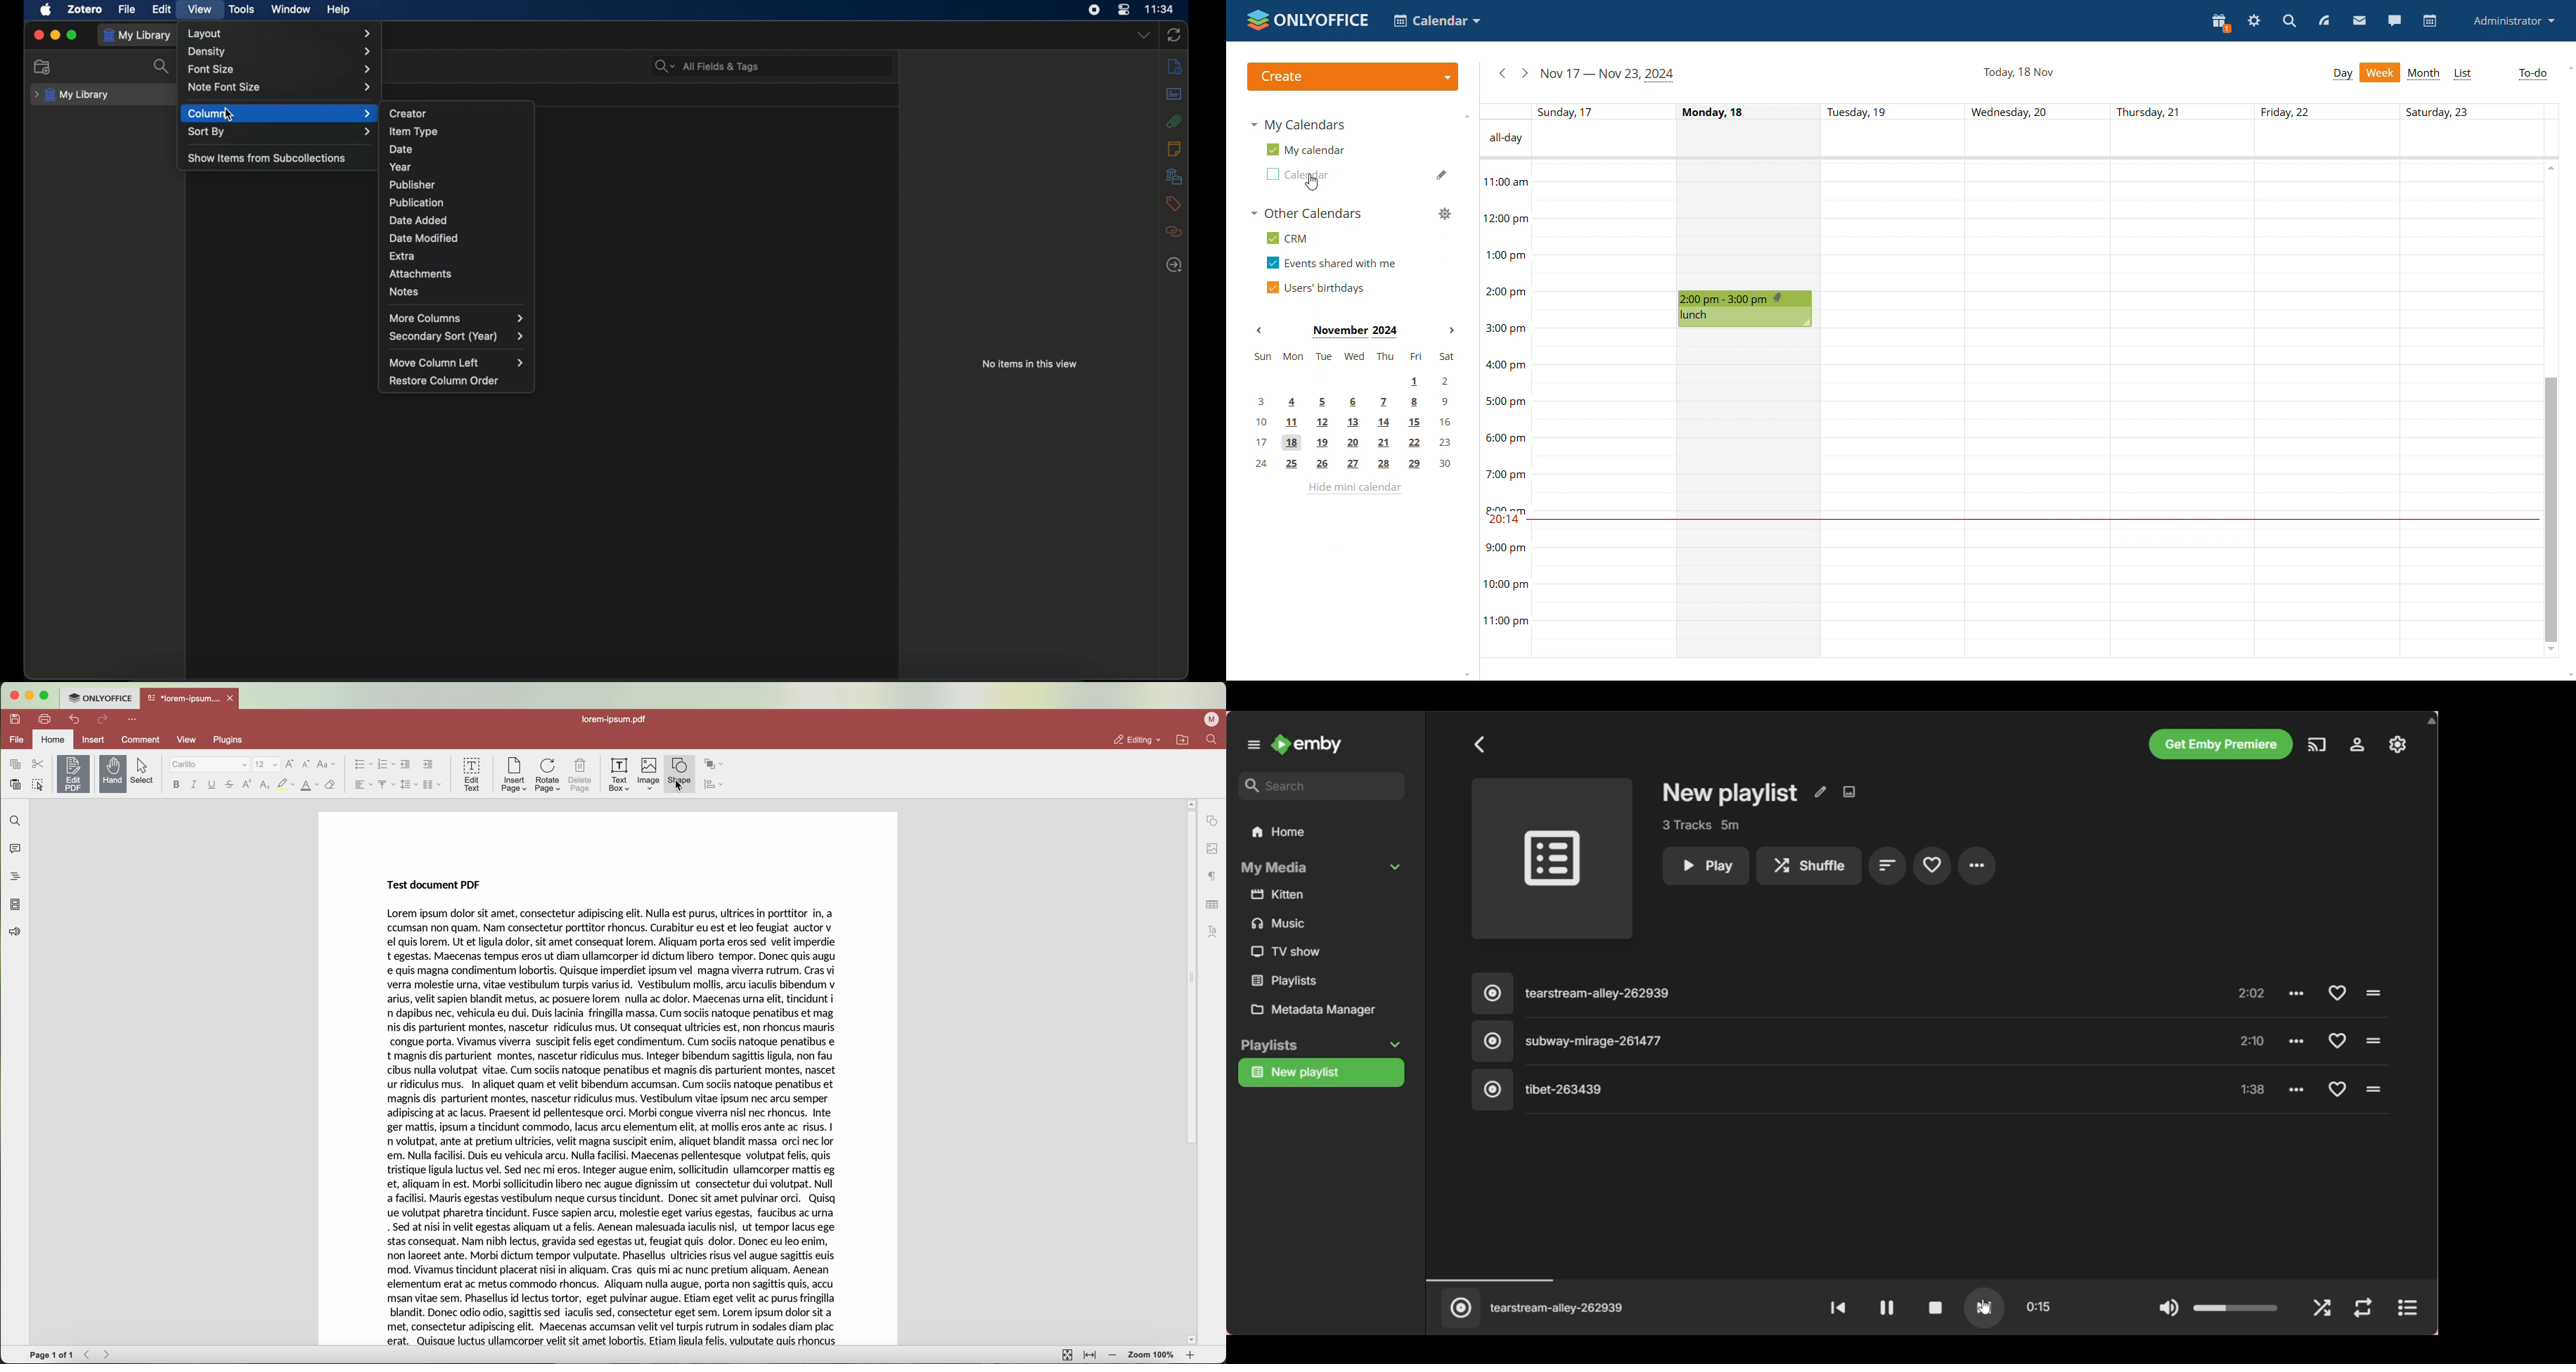  Describe the element at coordinates (457, 318) in the screenshot. I see `more columns` at that location.